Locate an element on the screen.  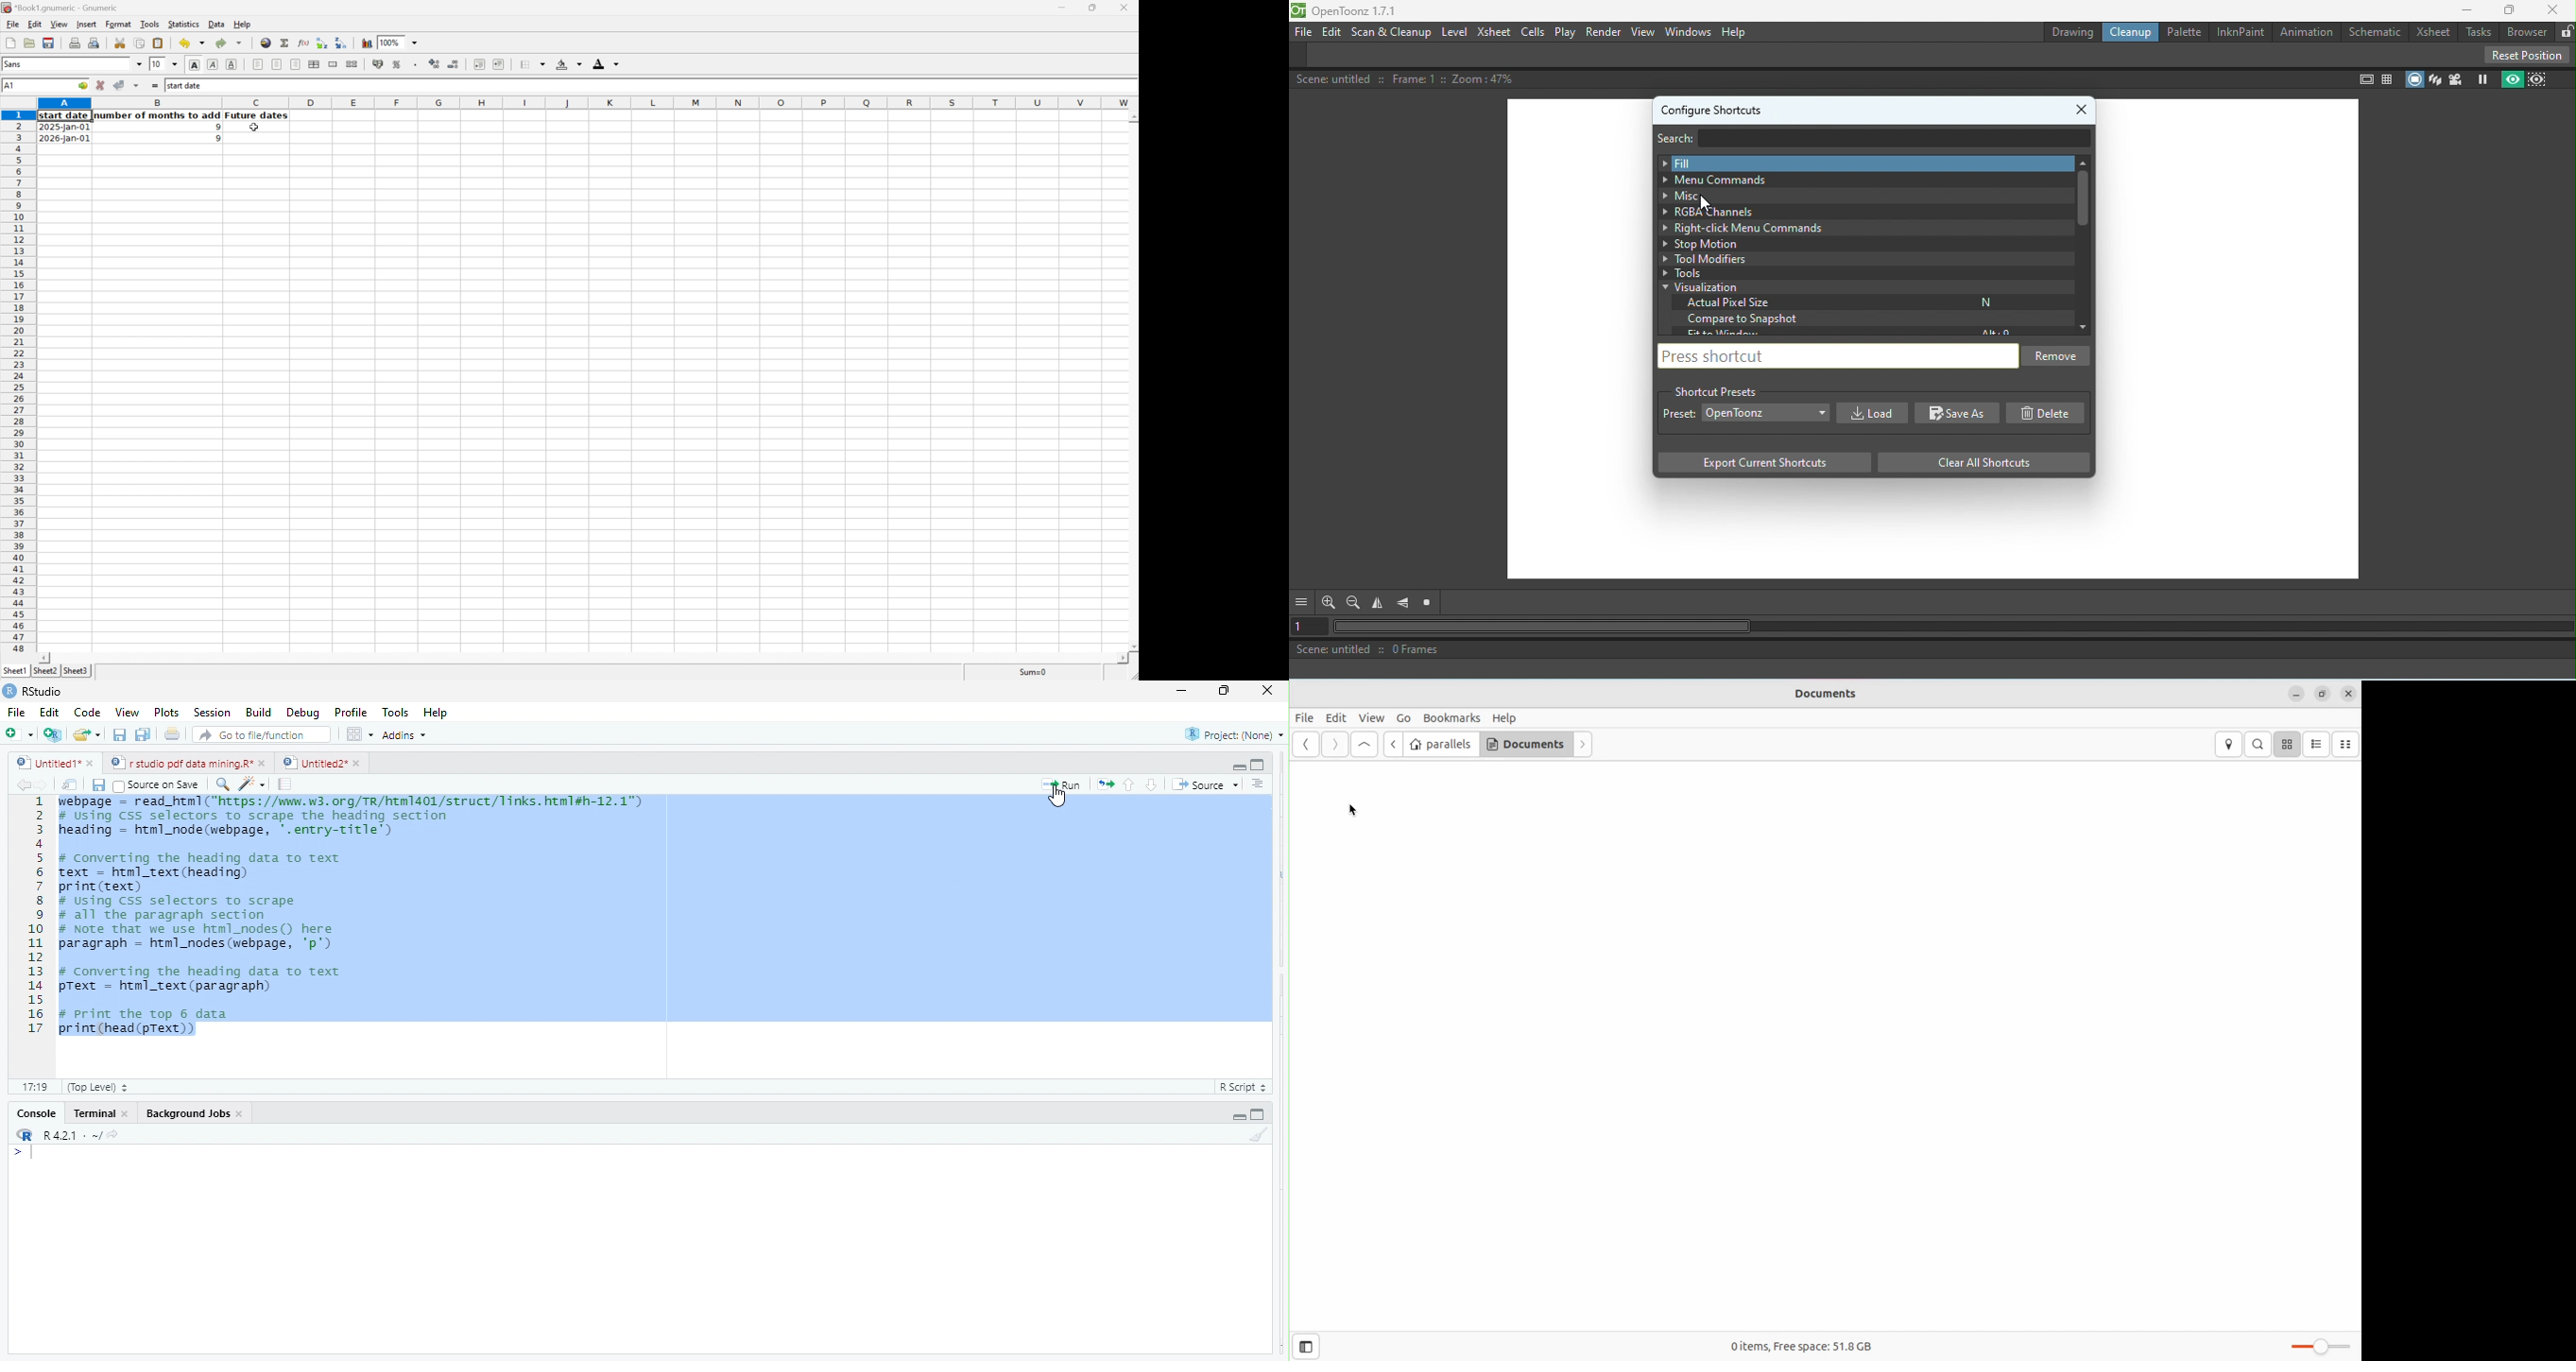
 R421: ~/ is located at coordinates (85, 1135).